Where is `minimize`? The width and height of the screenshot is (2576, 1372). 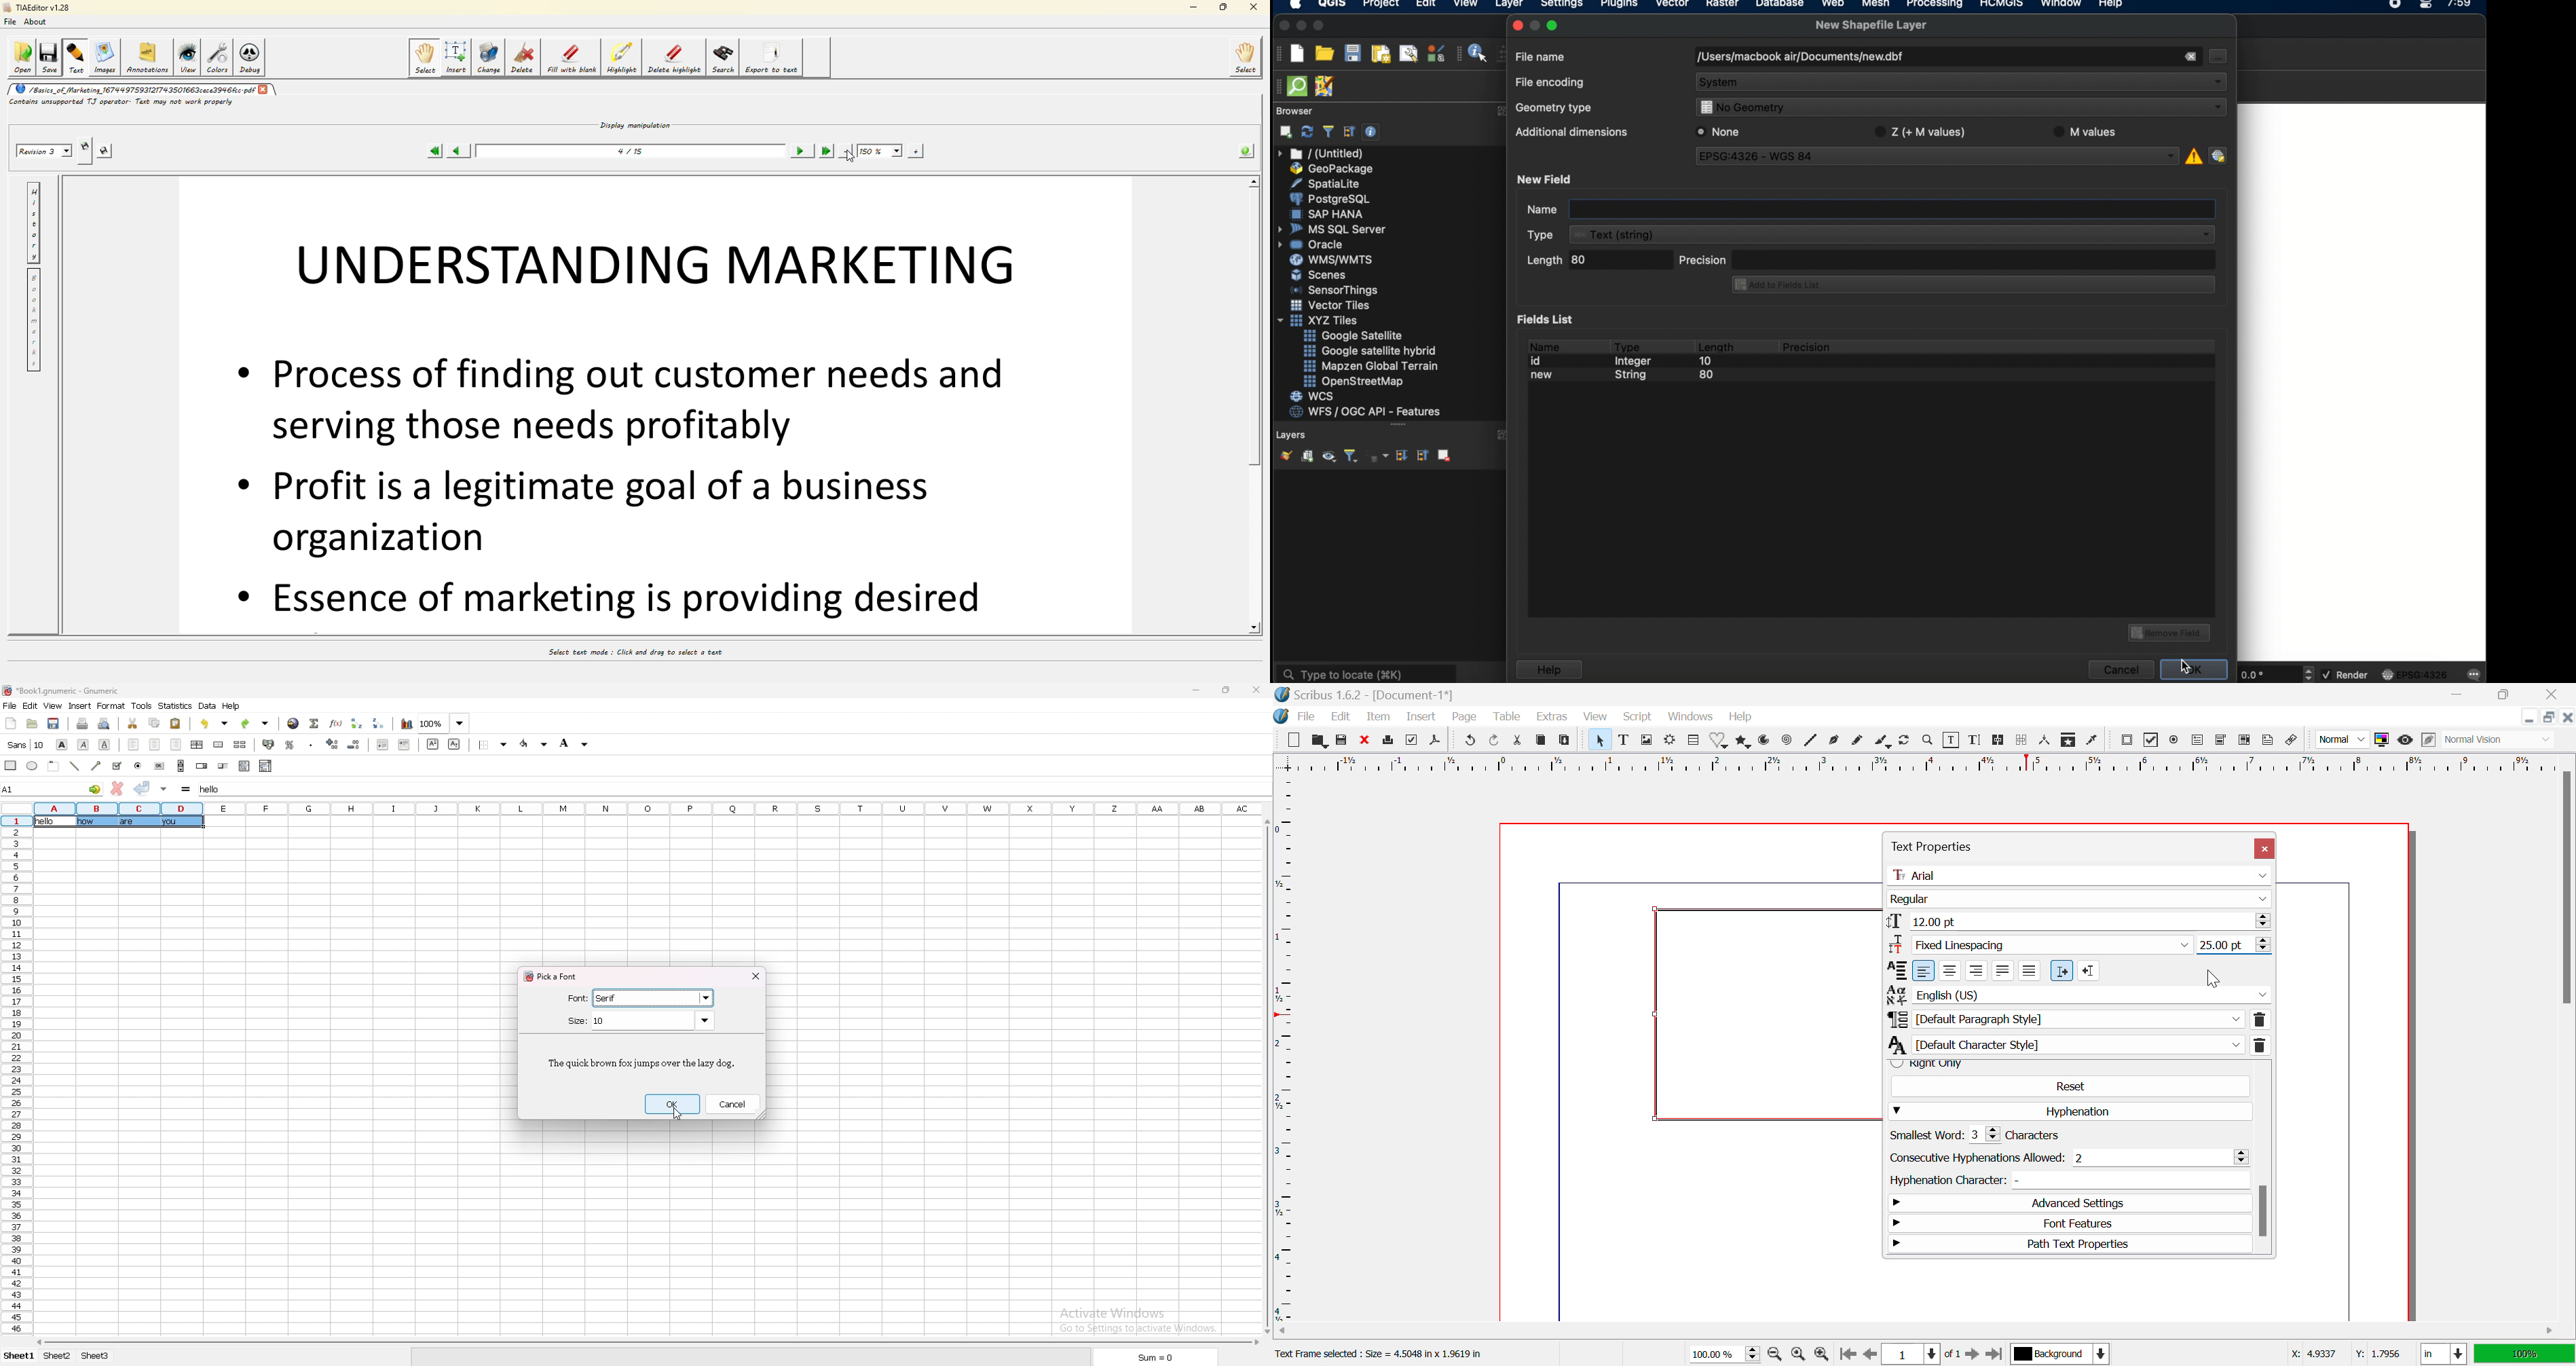 minimize is located at coordinates (1200, 689).